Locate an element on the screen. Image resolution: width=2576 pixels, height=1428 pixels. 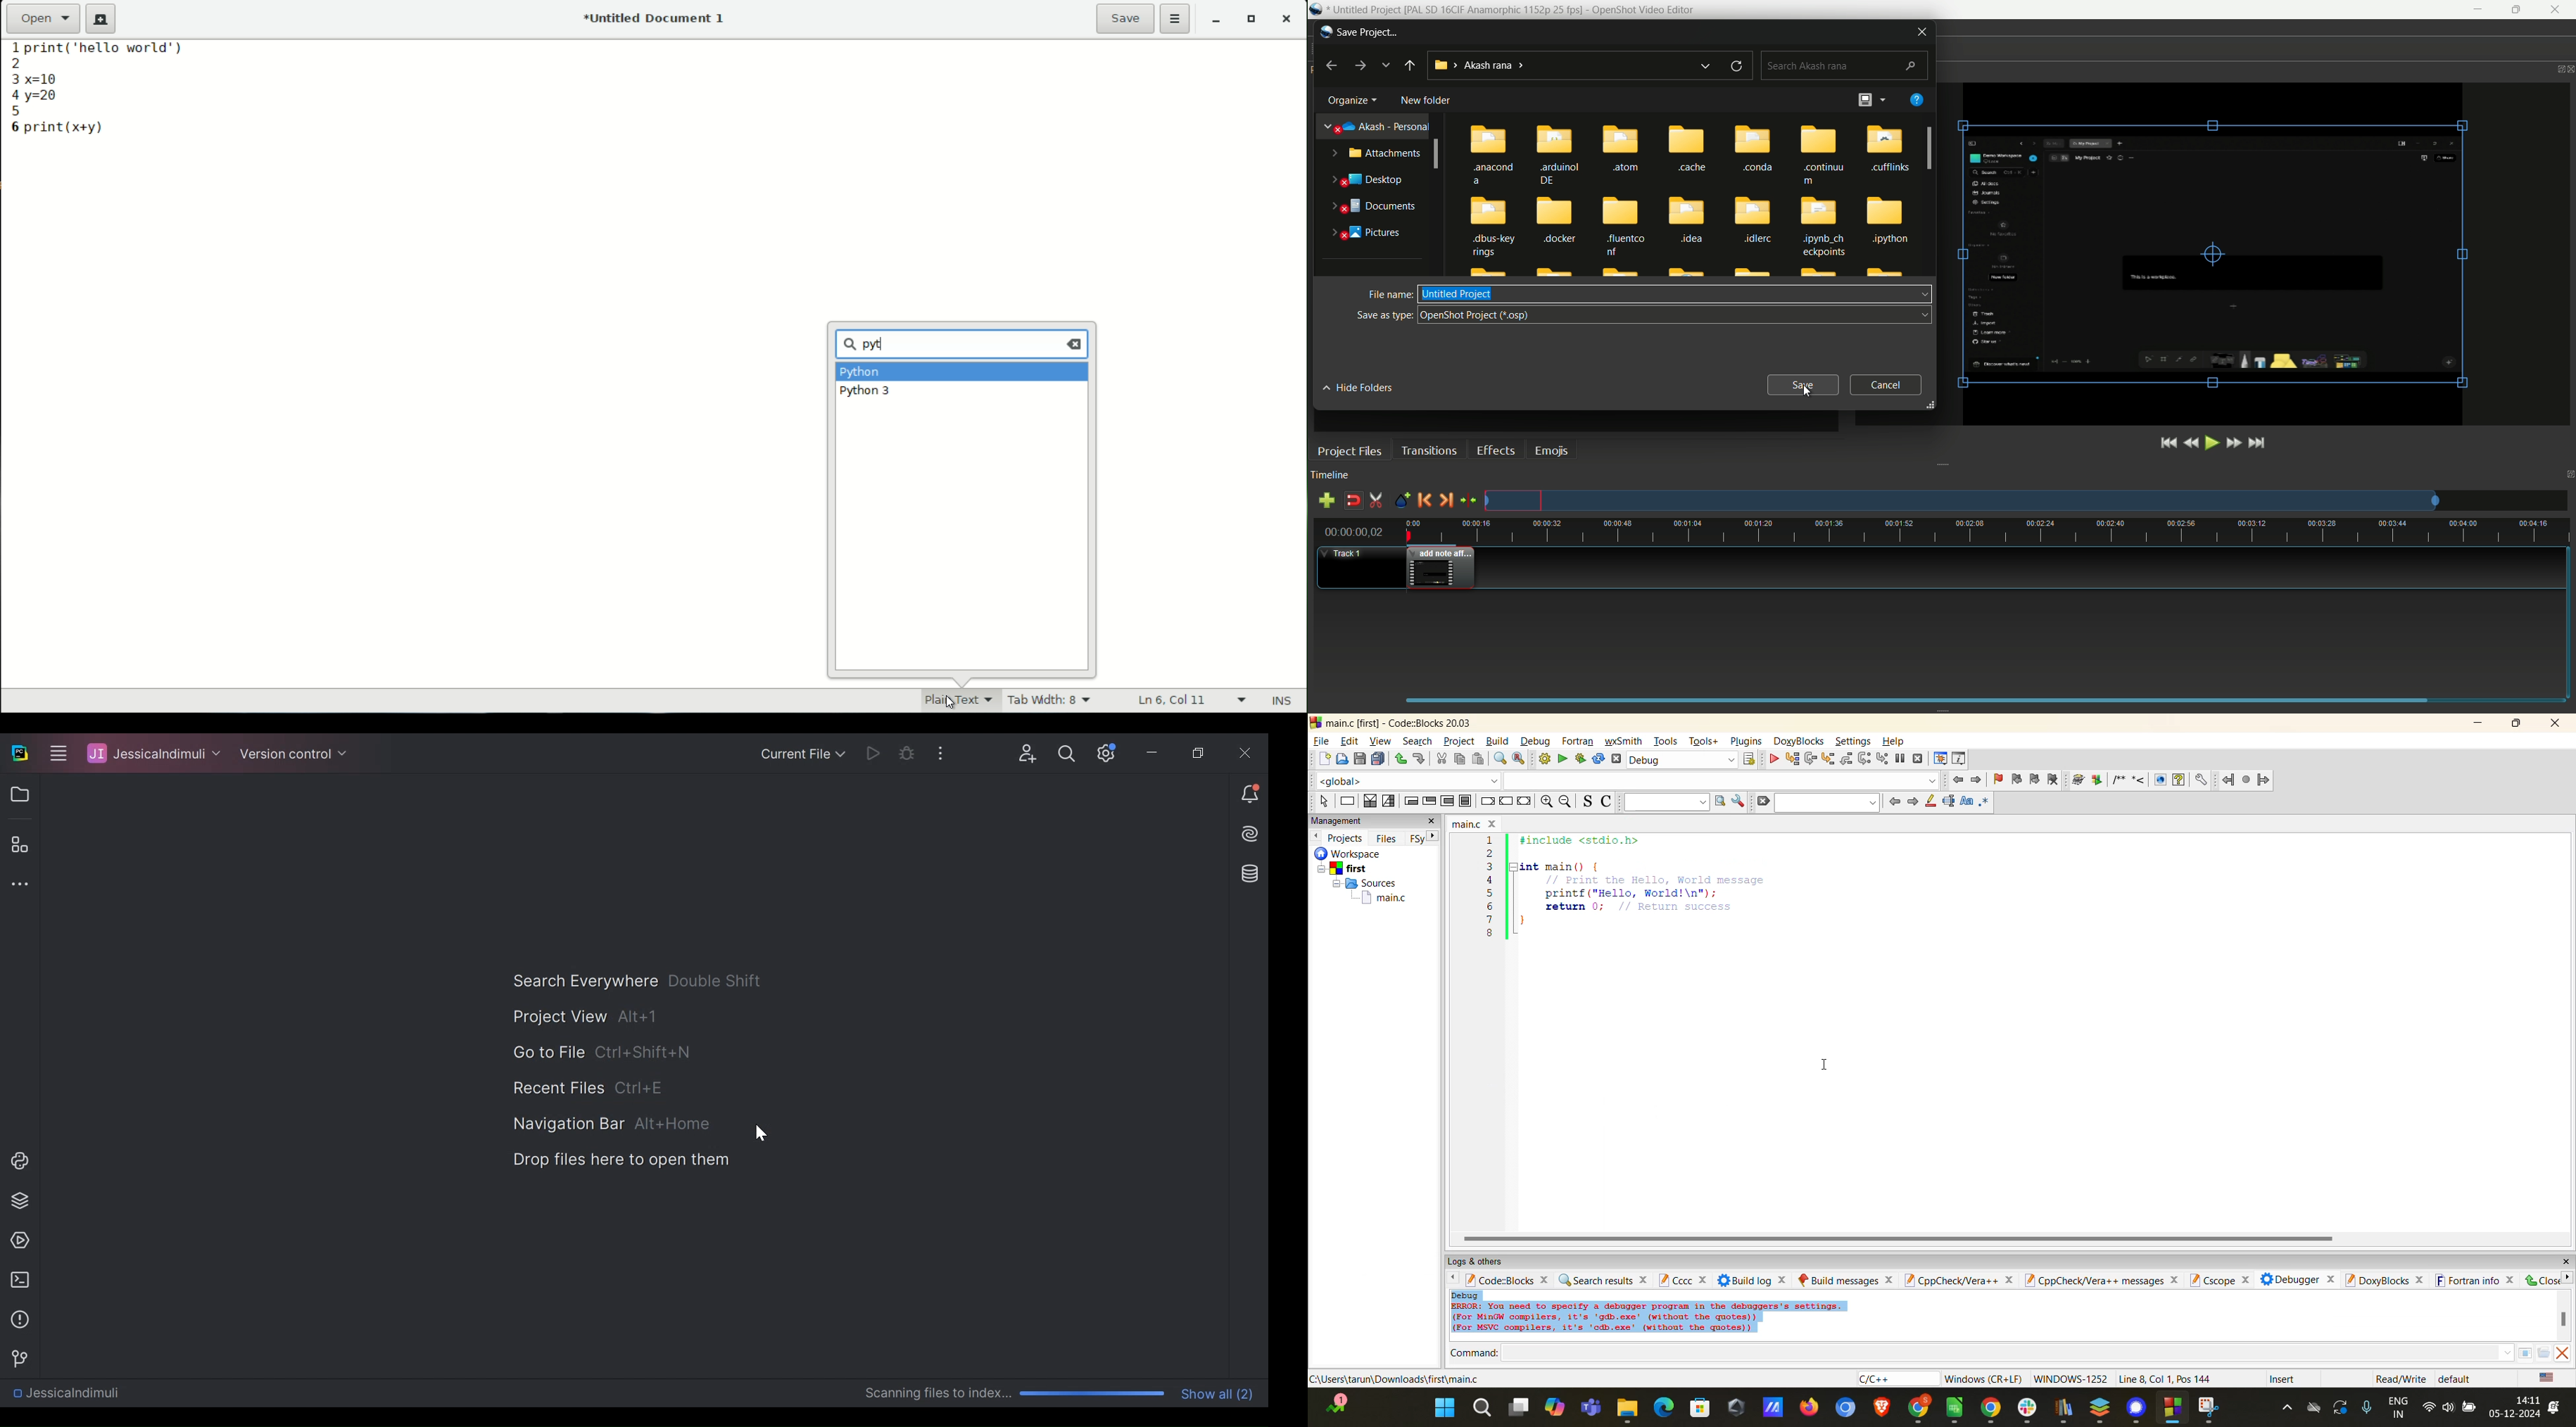
edit is located at coordinates (1350, 742).